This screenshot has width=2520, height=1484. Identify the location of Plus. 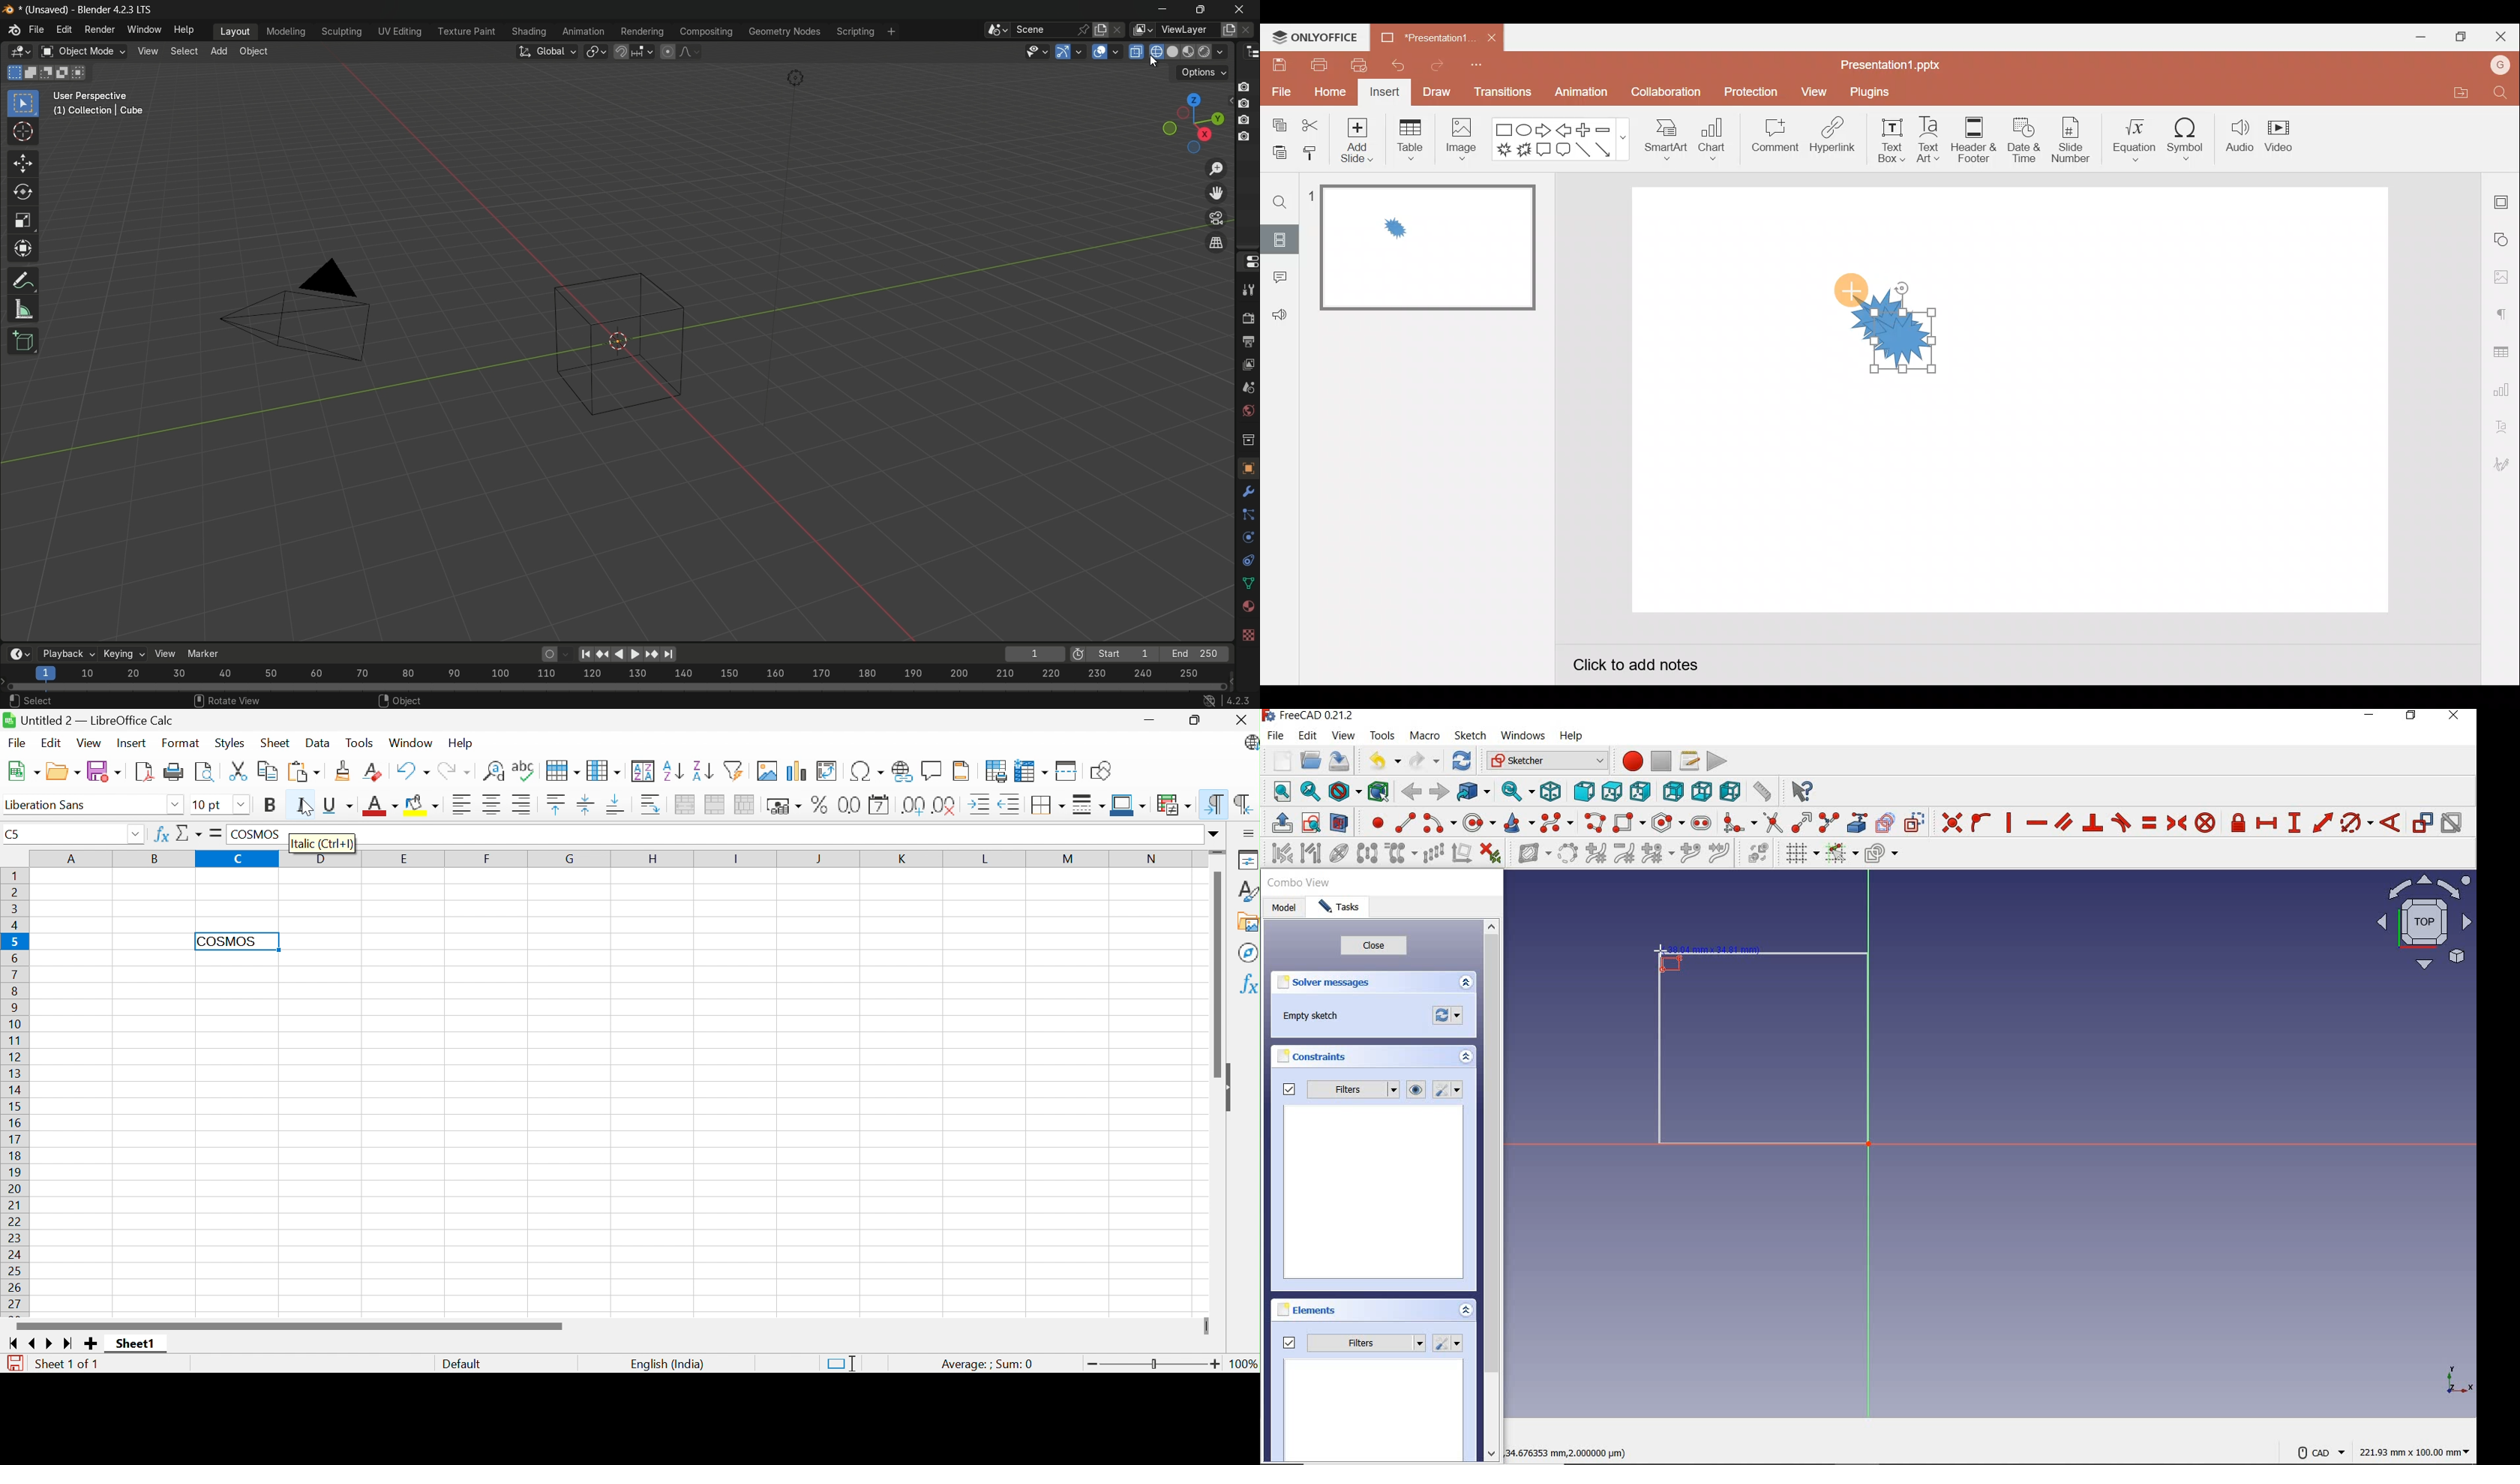
(1582, 130).